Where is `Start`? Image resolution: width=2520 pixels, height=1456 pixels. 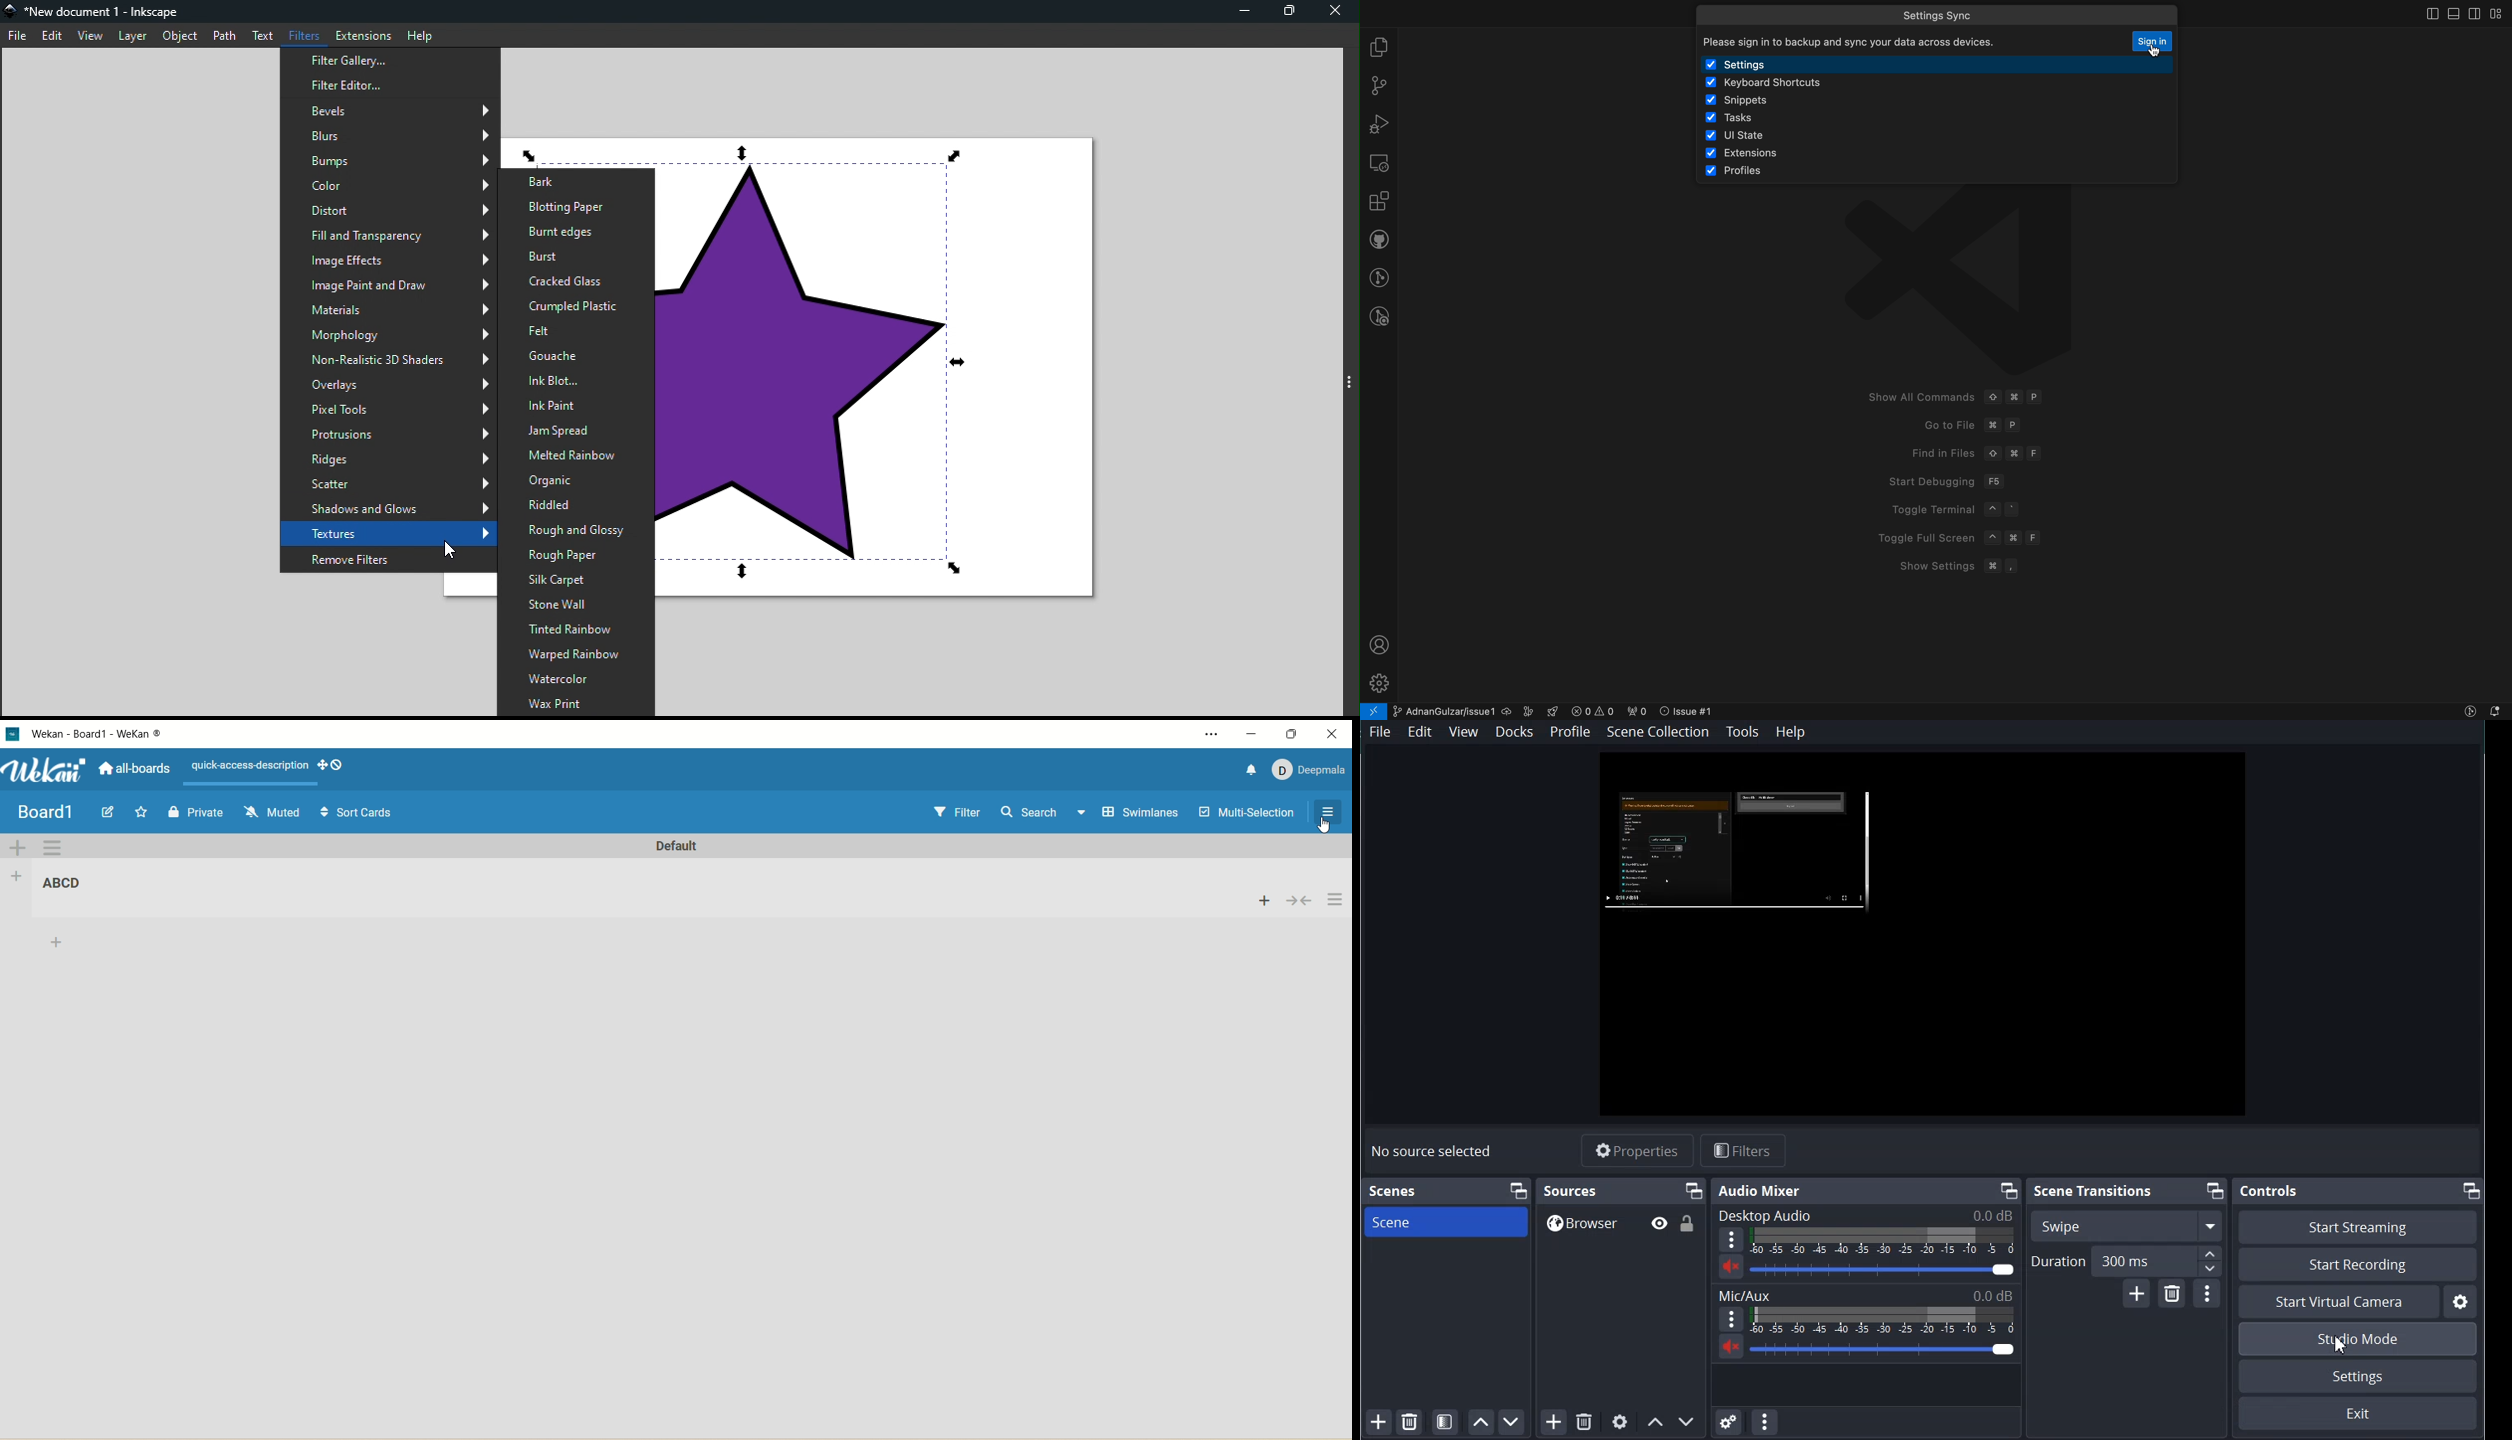
Start is located at coordinates (143, 812).